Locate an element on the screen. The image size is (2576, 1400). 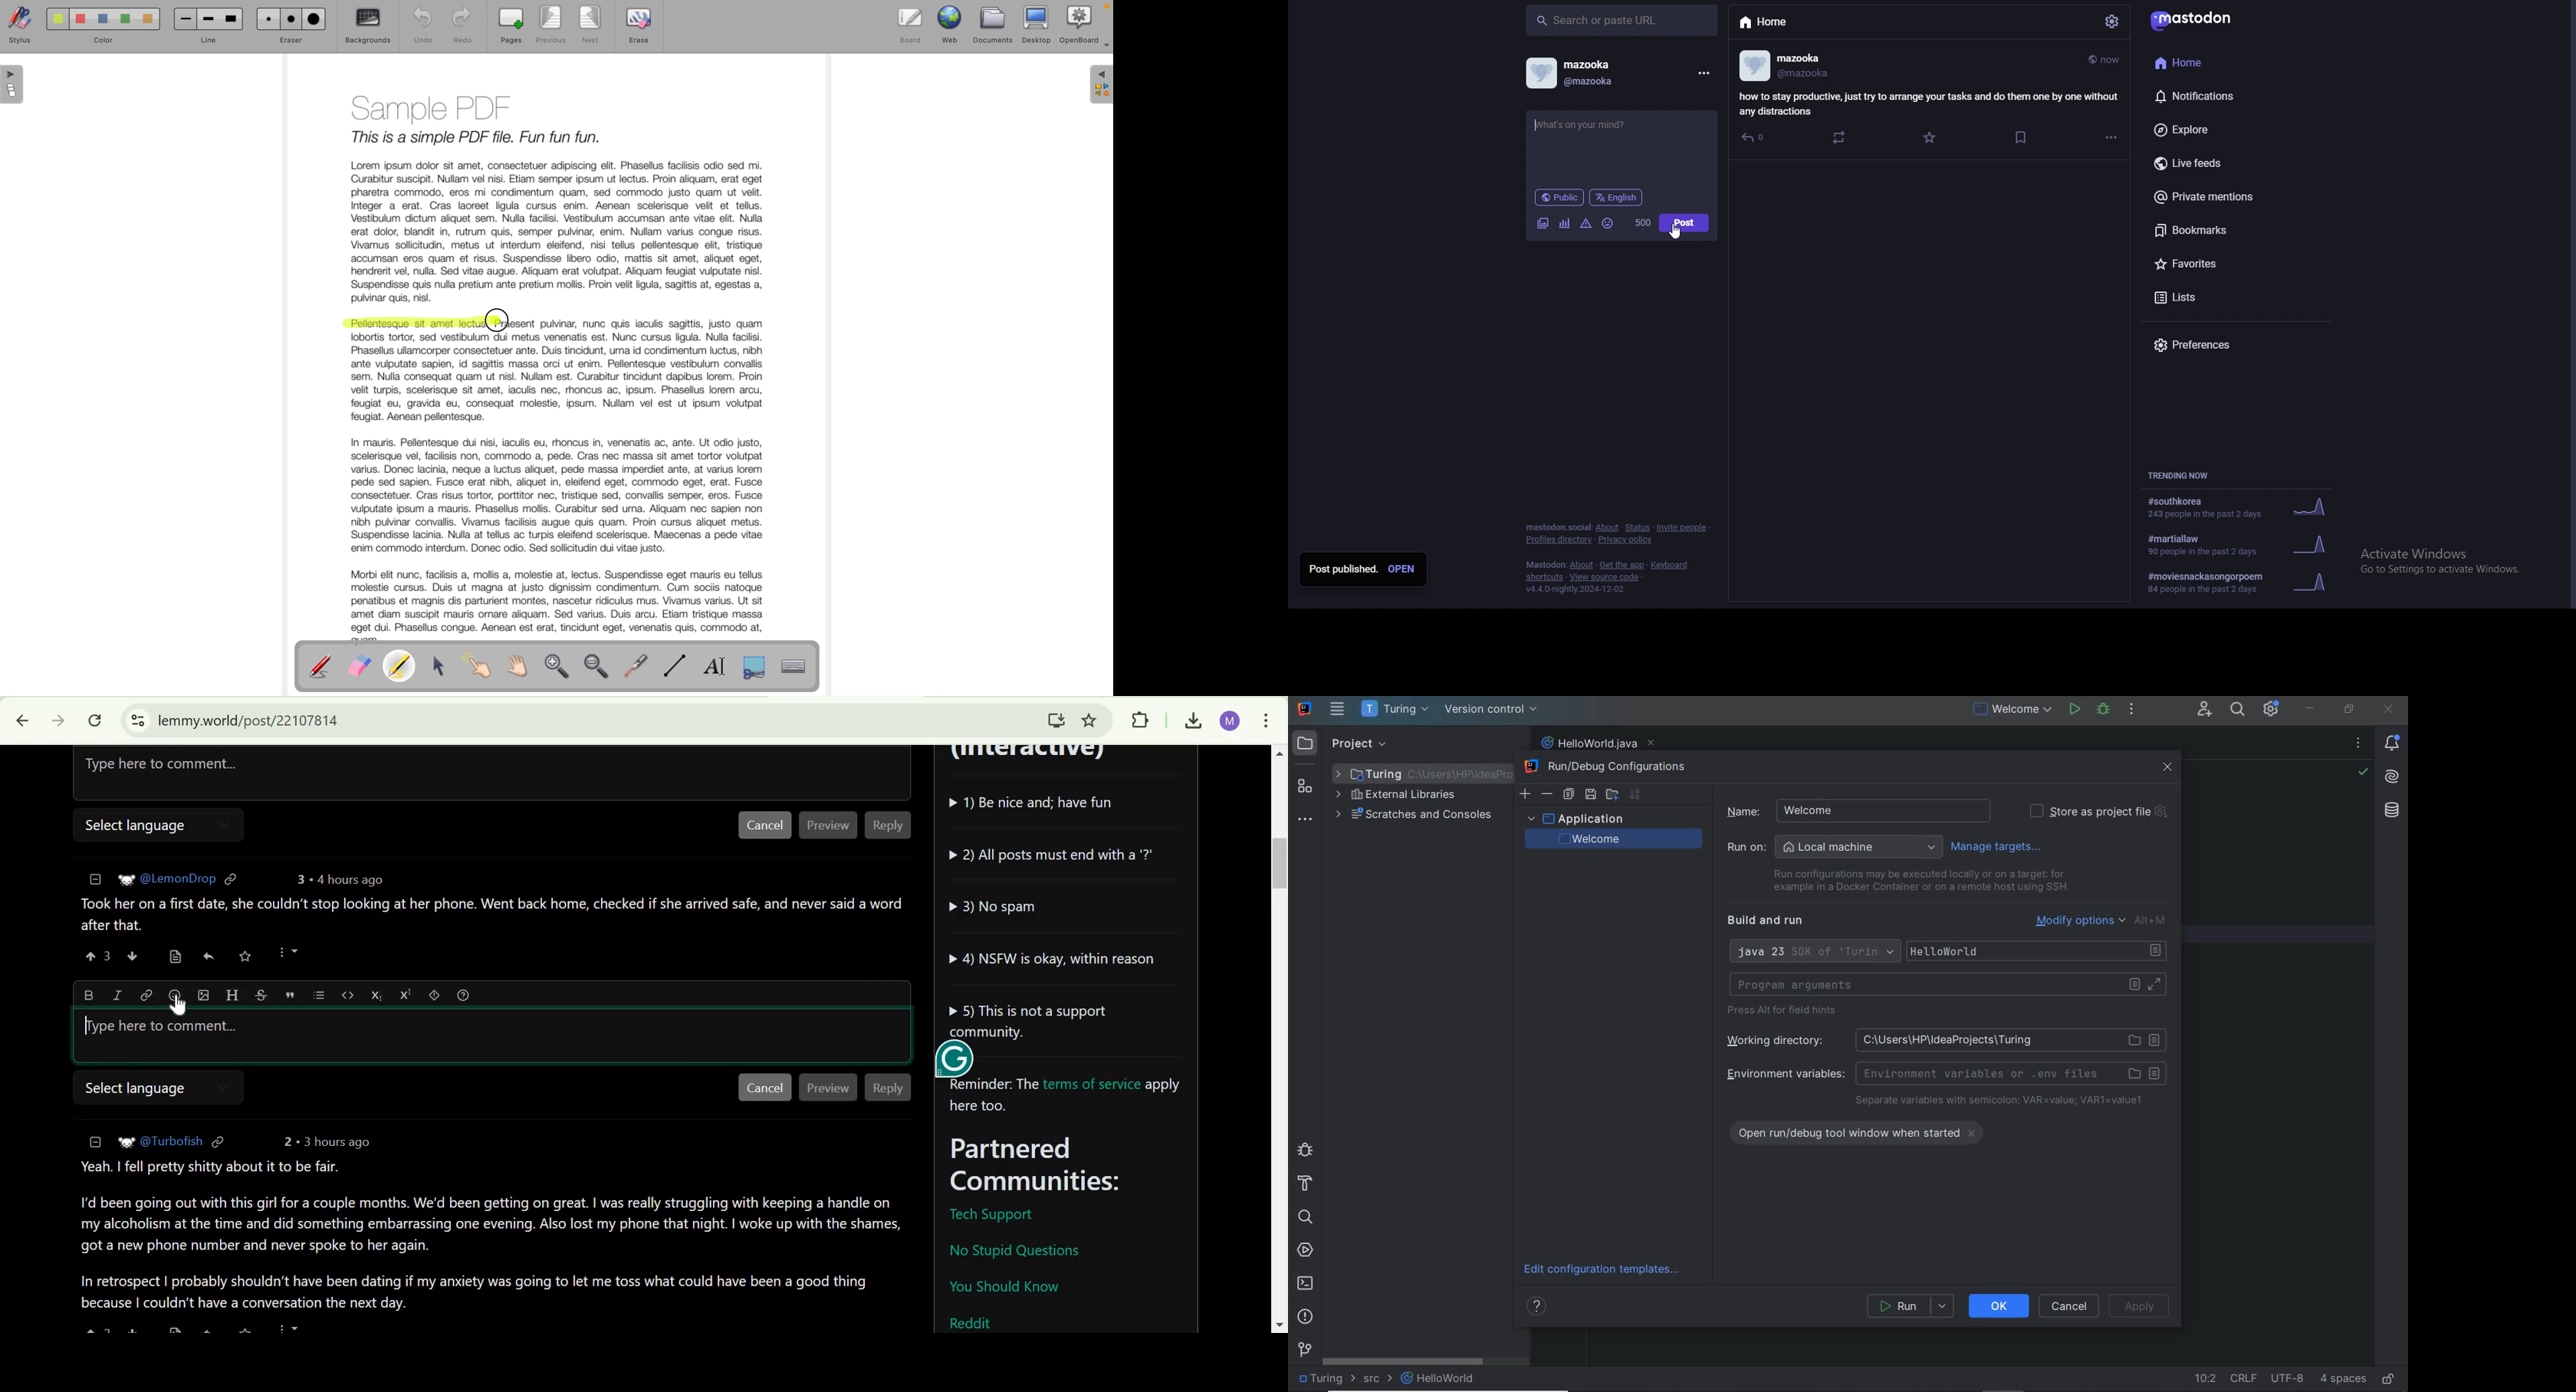
CLOSE is located at coordinates (2389, 709).